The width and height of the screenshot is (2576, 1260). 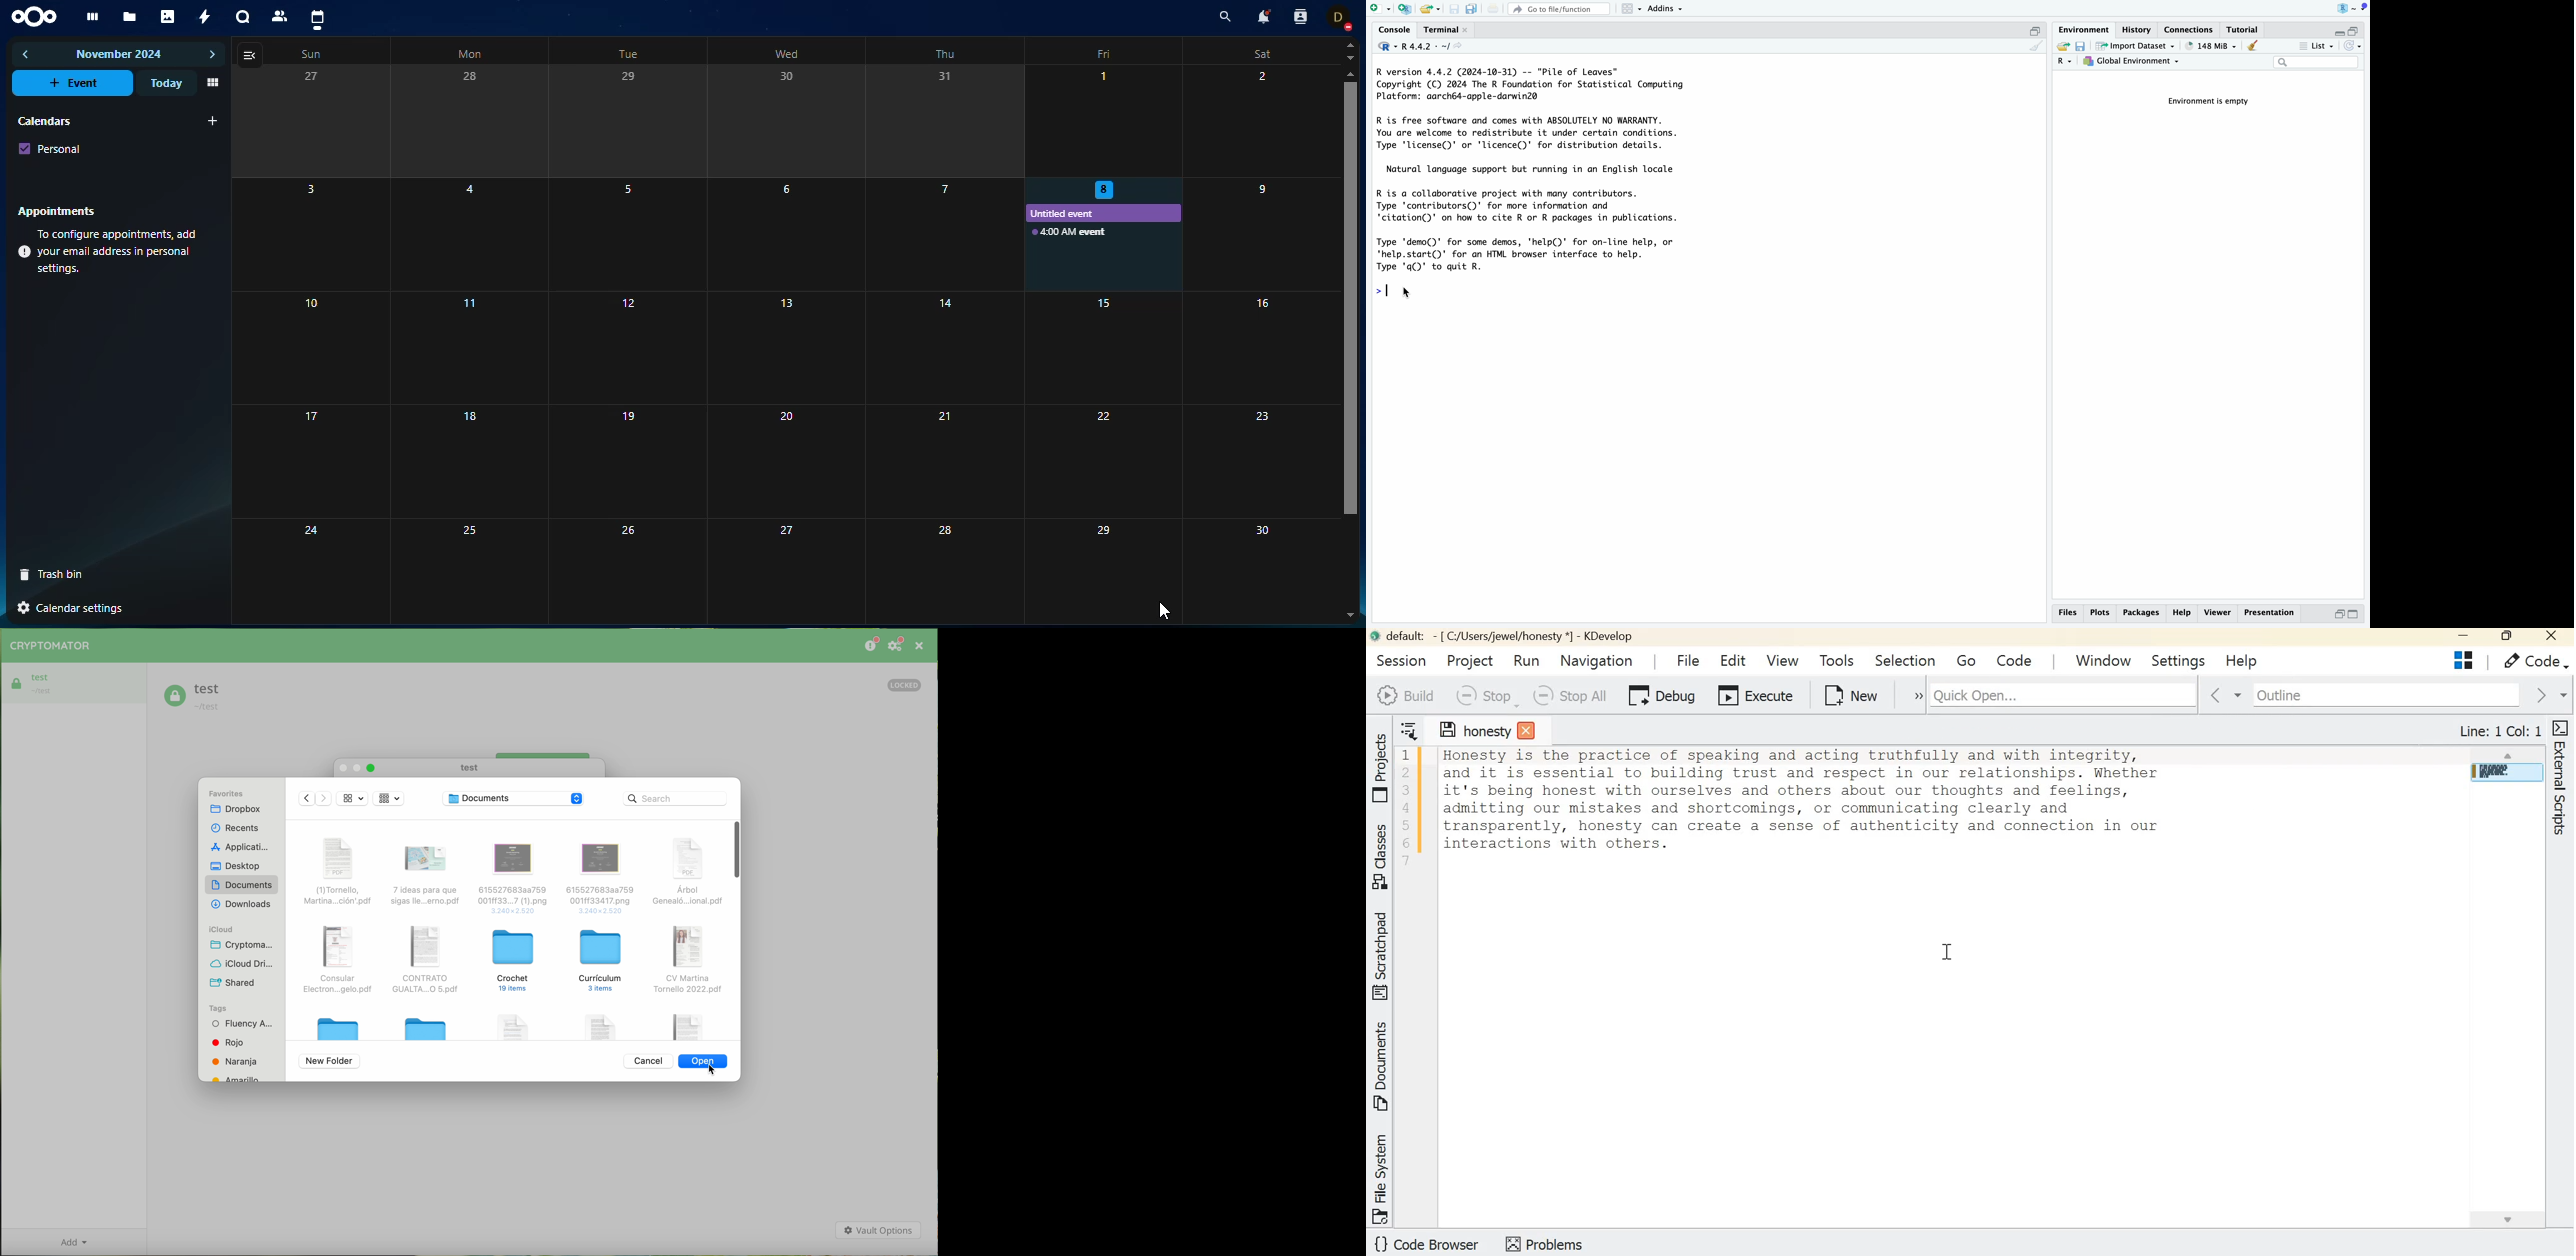 I want to click on 28, so click(x=936, y=571).